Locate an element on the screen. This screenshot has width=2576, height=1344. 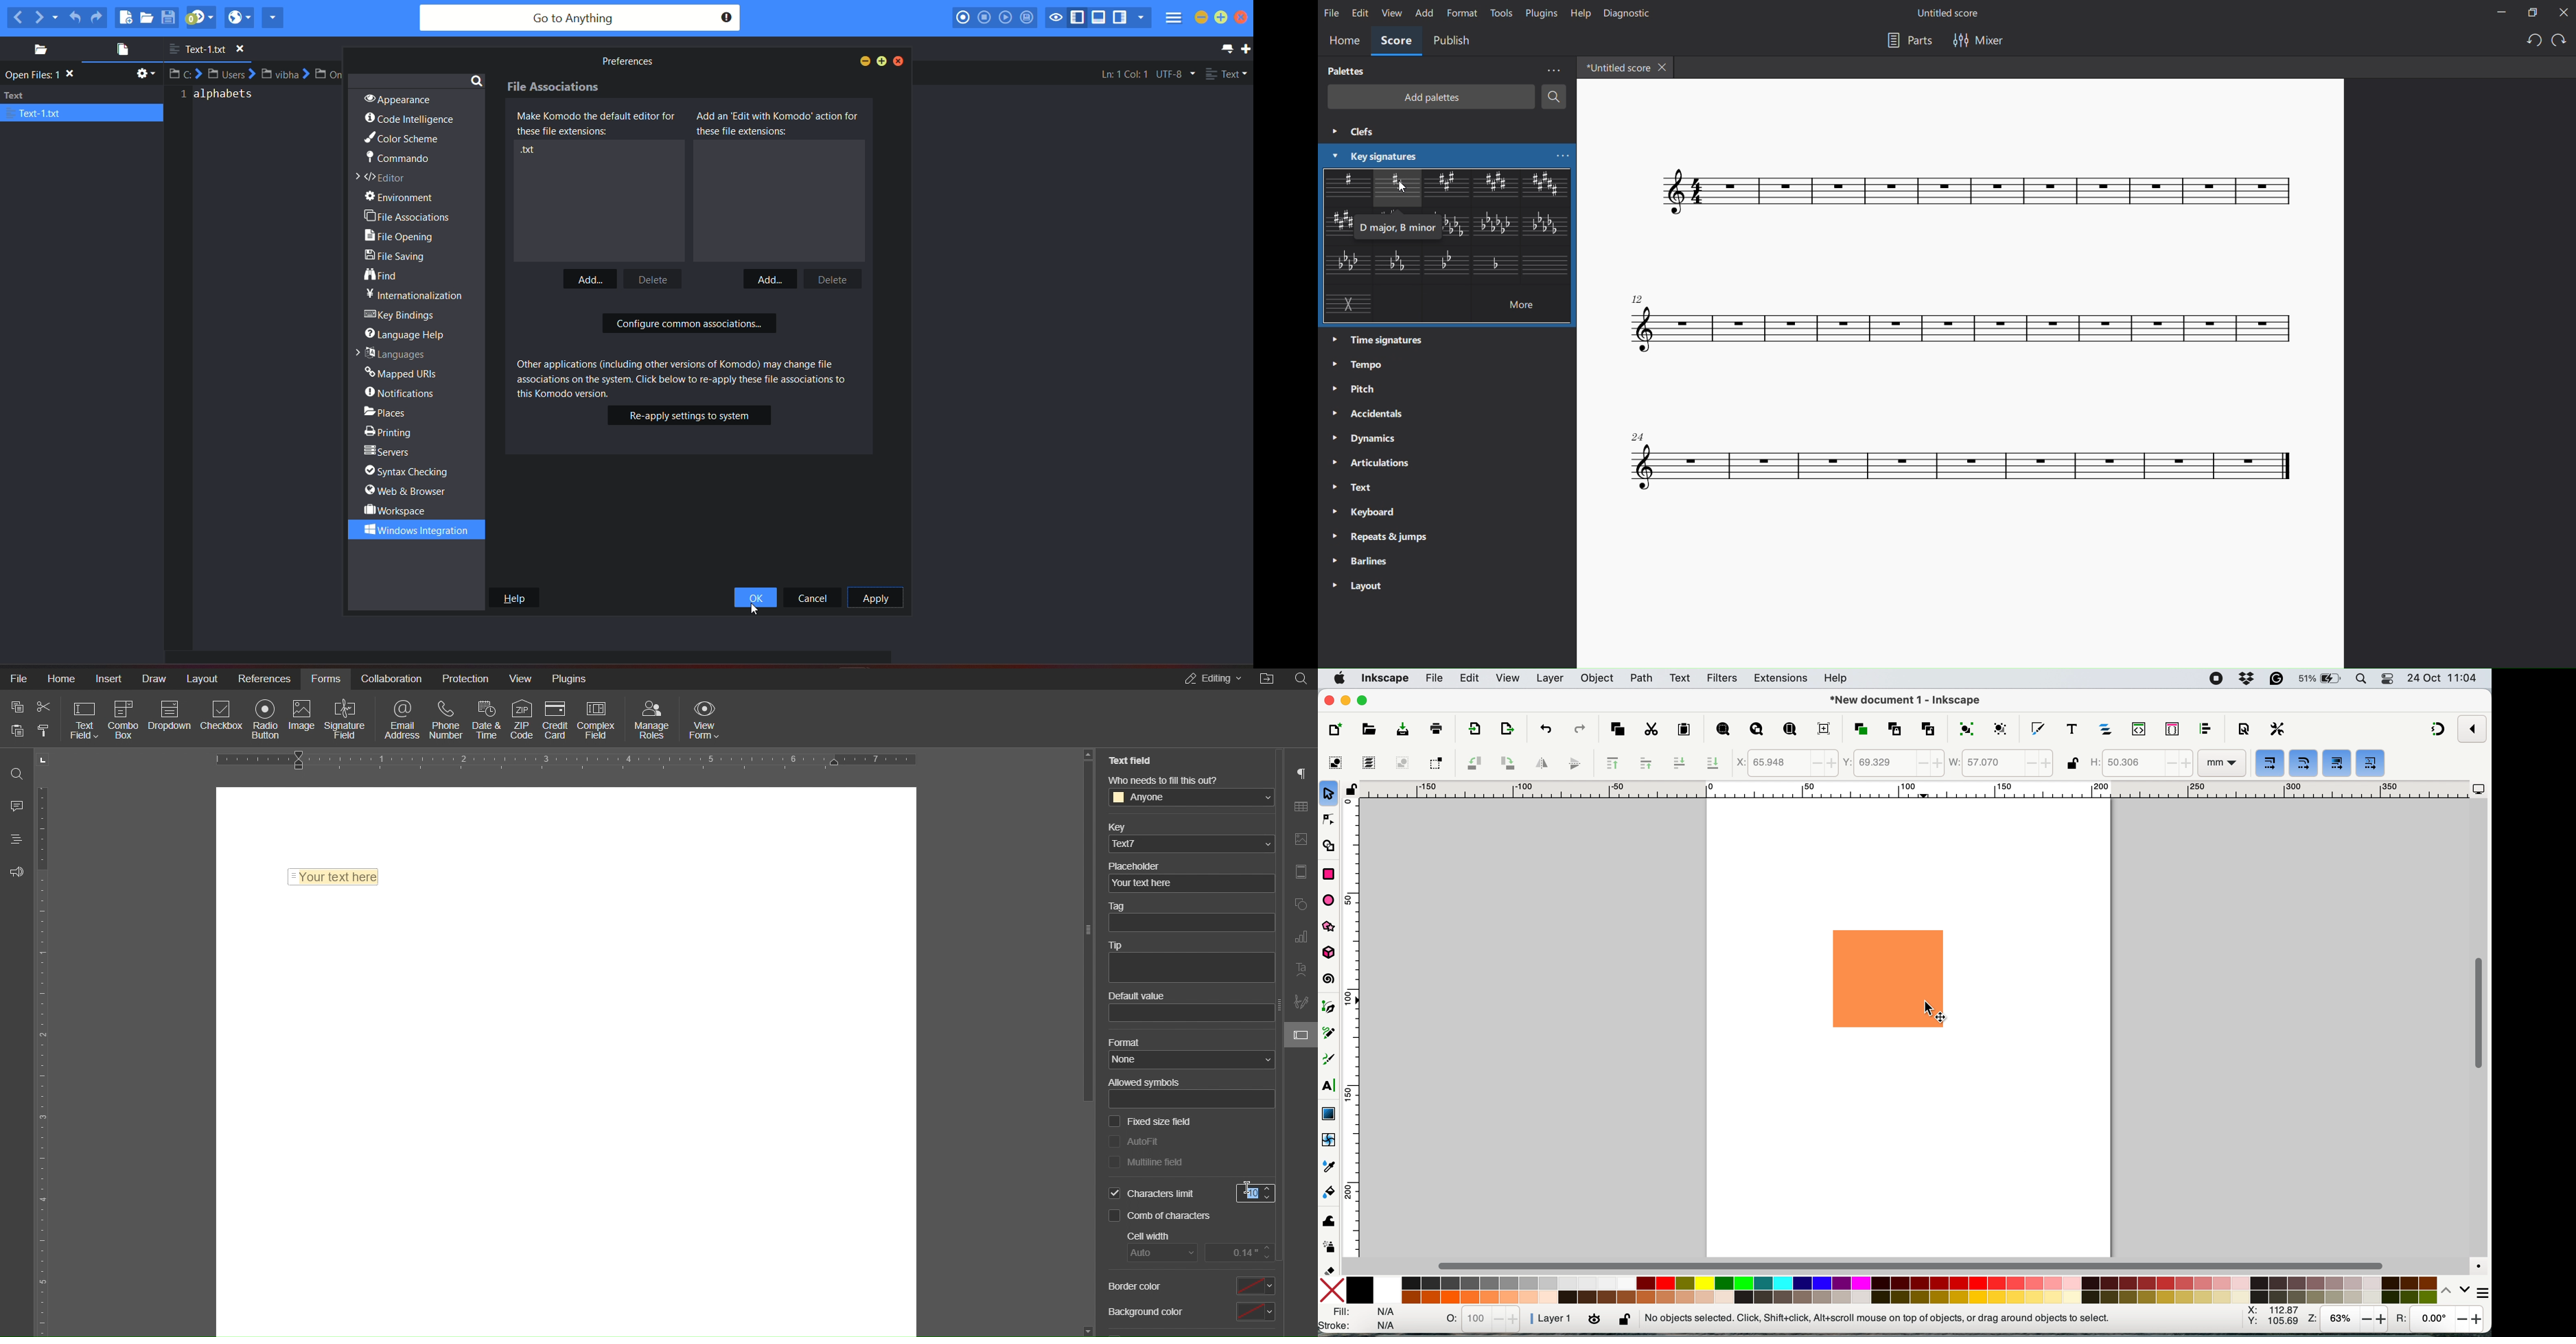
Horizontal Ruler is located at coordinates (569, 758).